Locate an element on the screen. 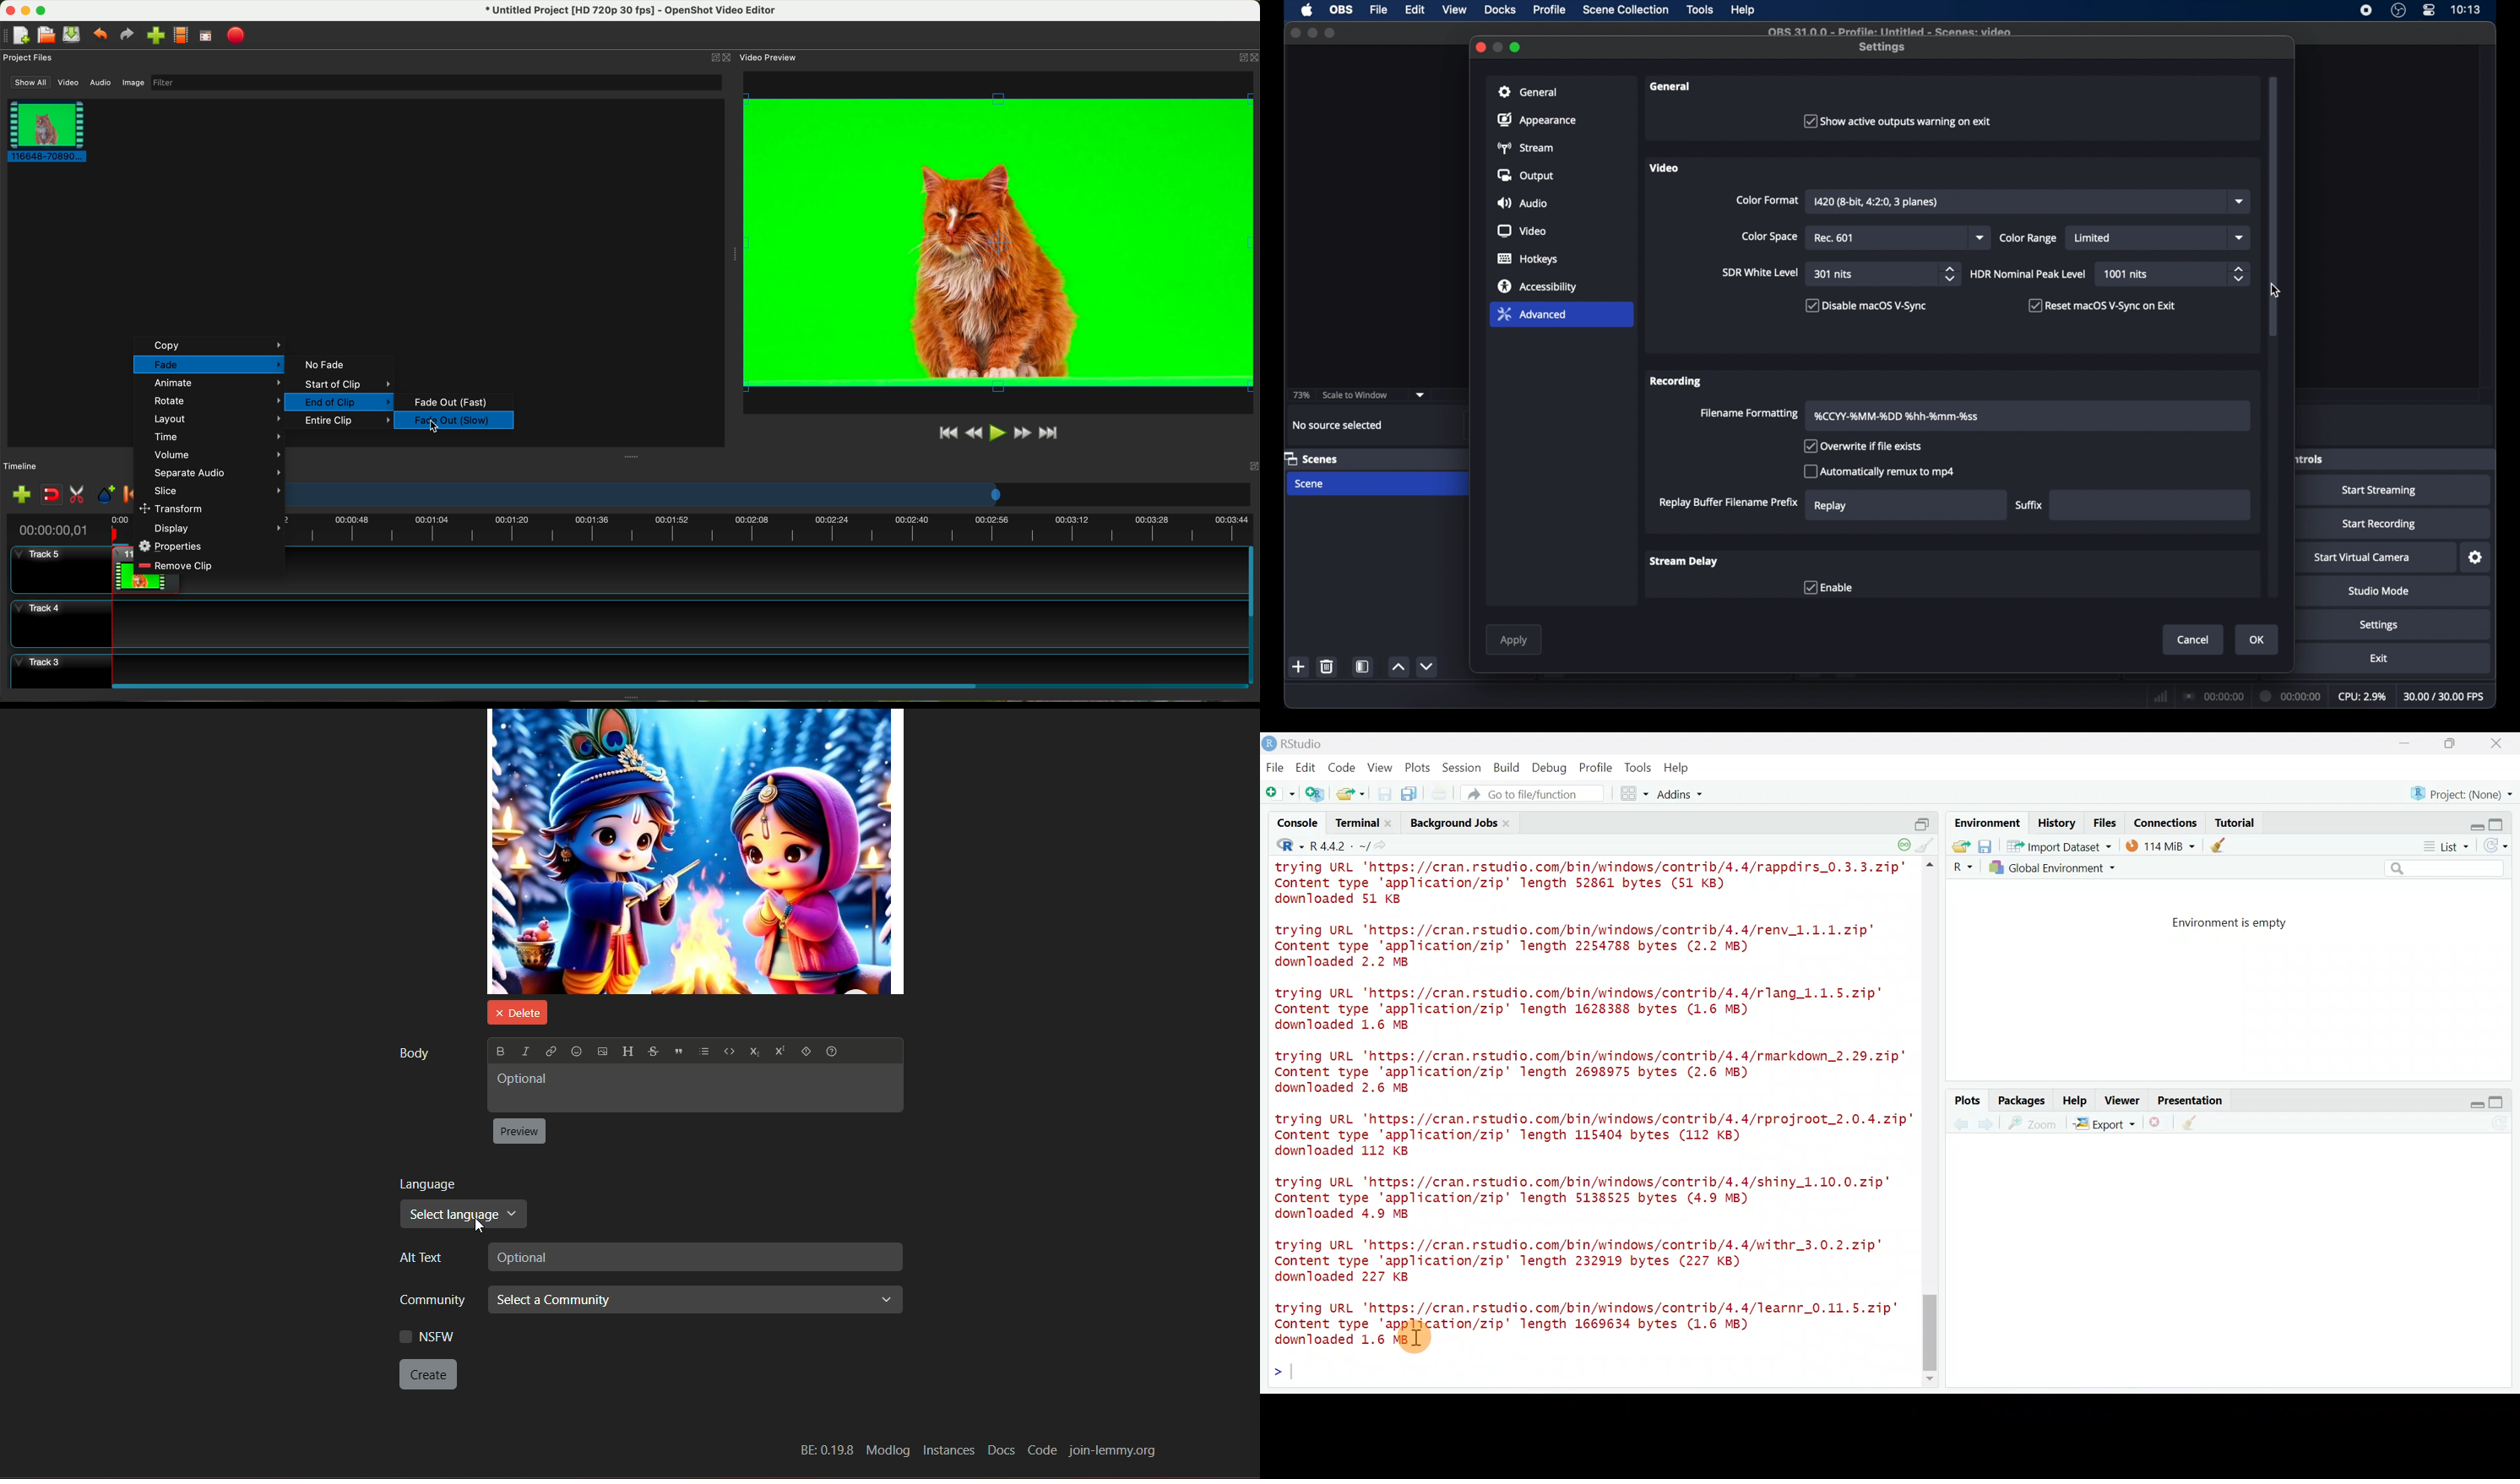 This screenshot has width=2520, height=1484. Console is located at coordinates (1299, 825).